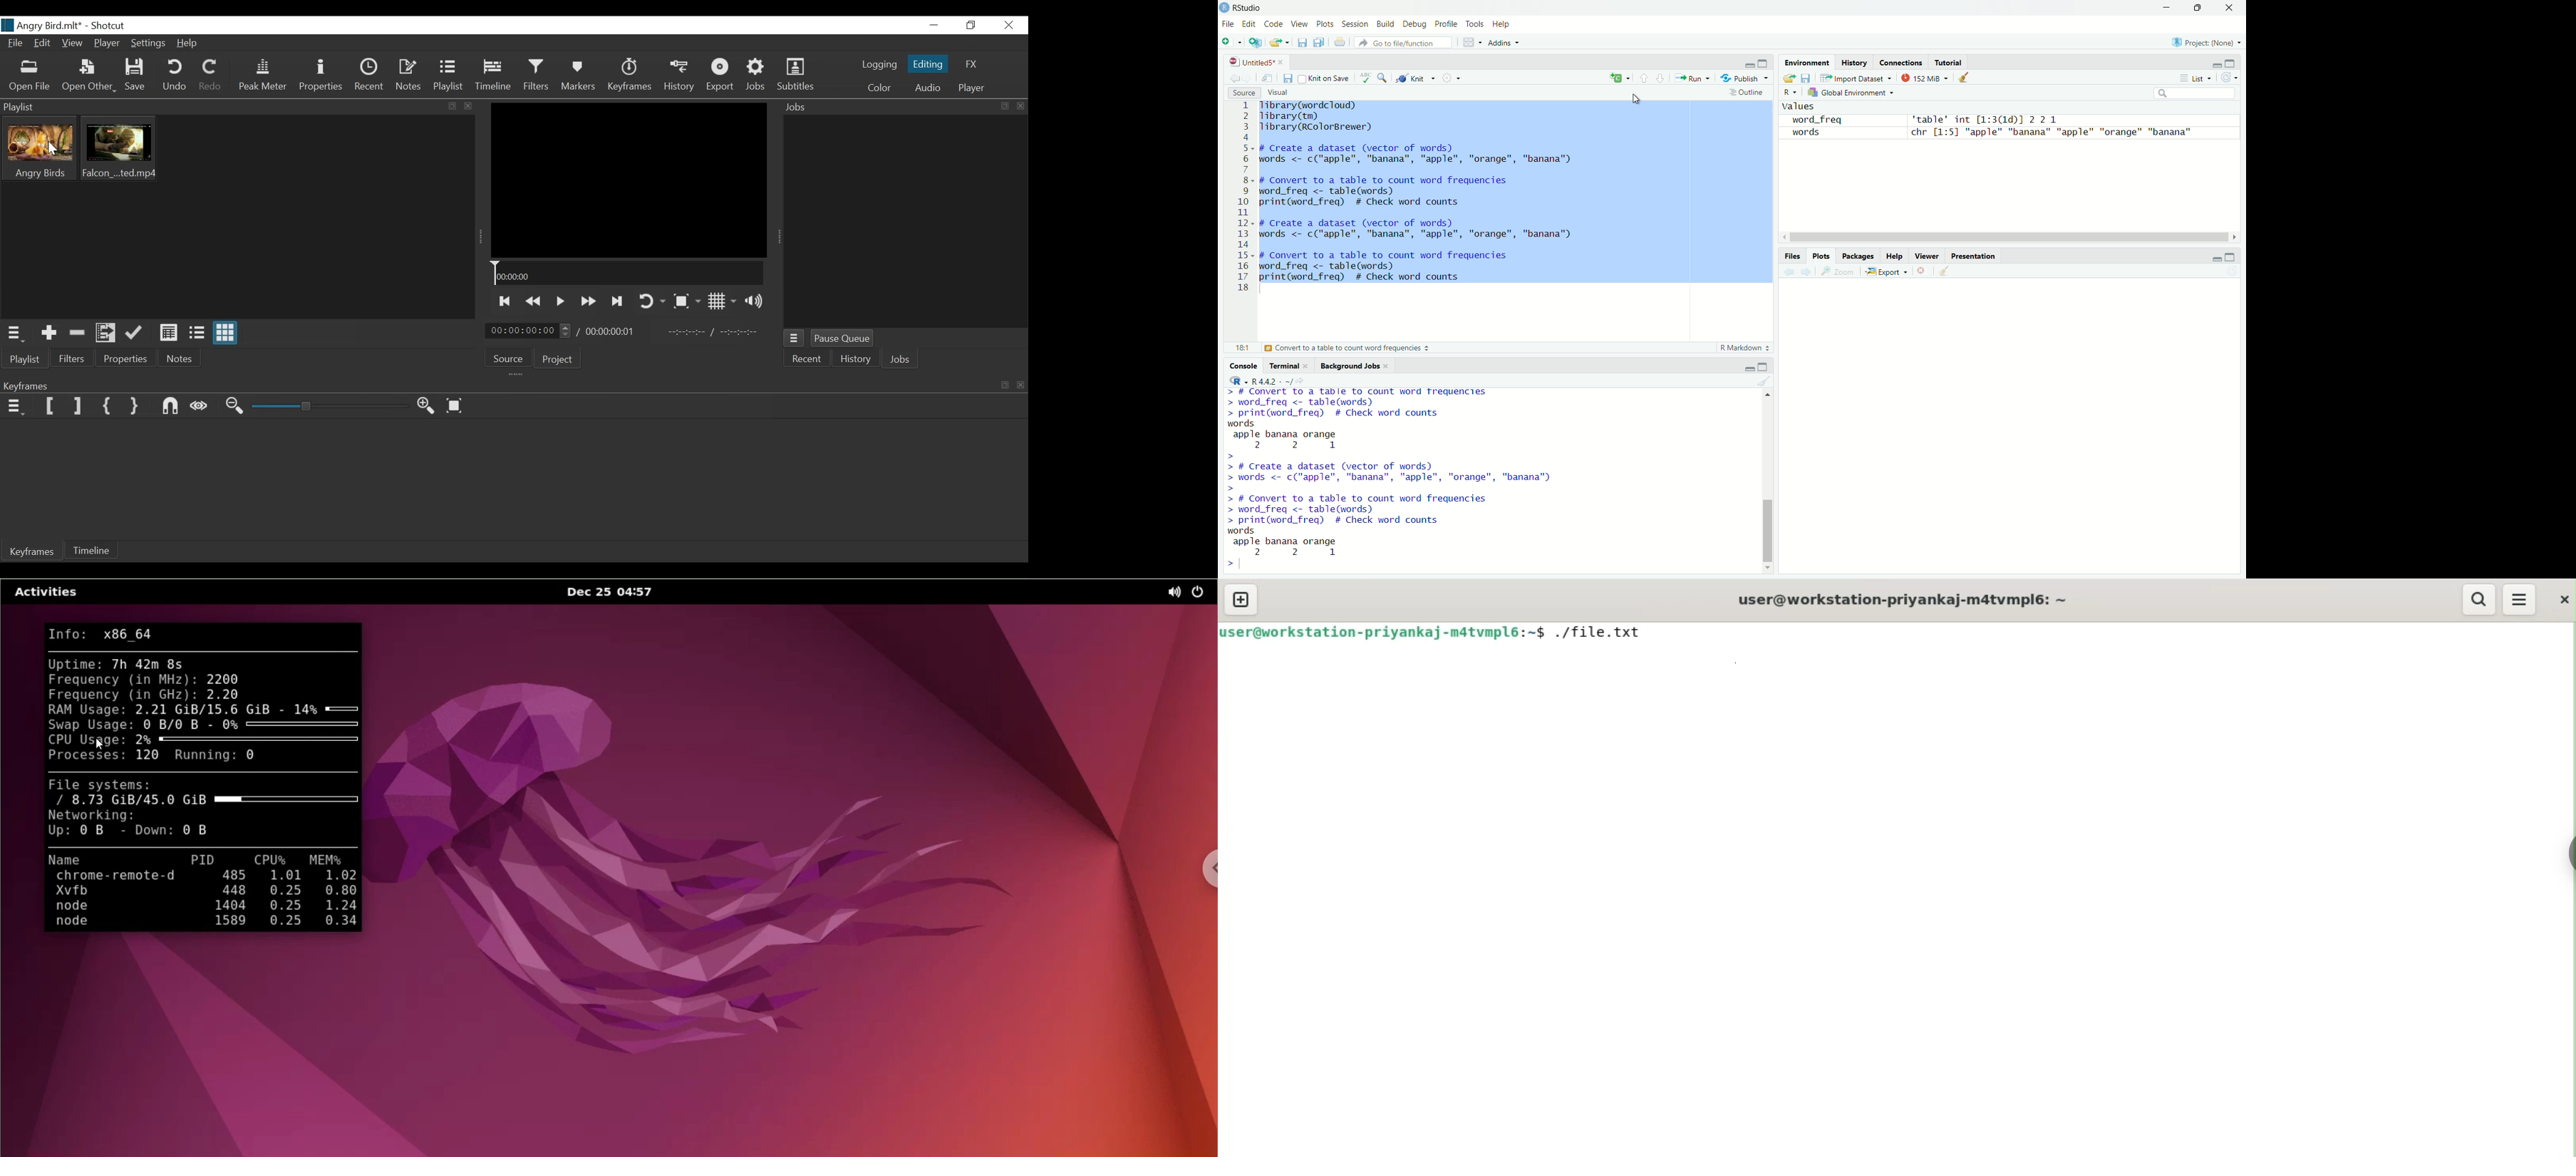 This screenshot has height=1176, width=2576. I want to click on Minimize, so click(2214, 260).